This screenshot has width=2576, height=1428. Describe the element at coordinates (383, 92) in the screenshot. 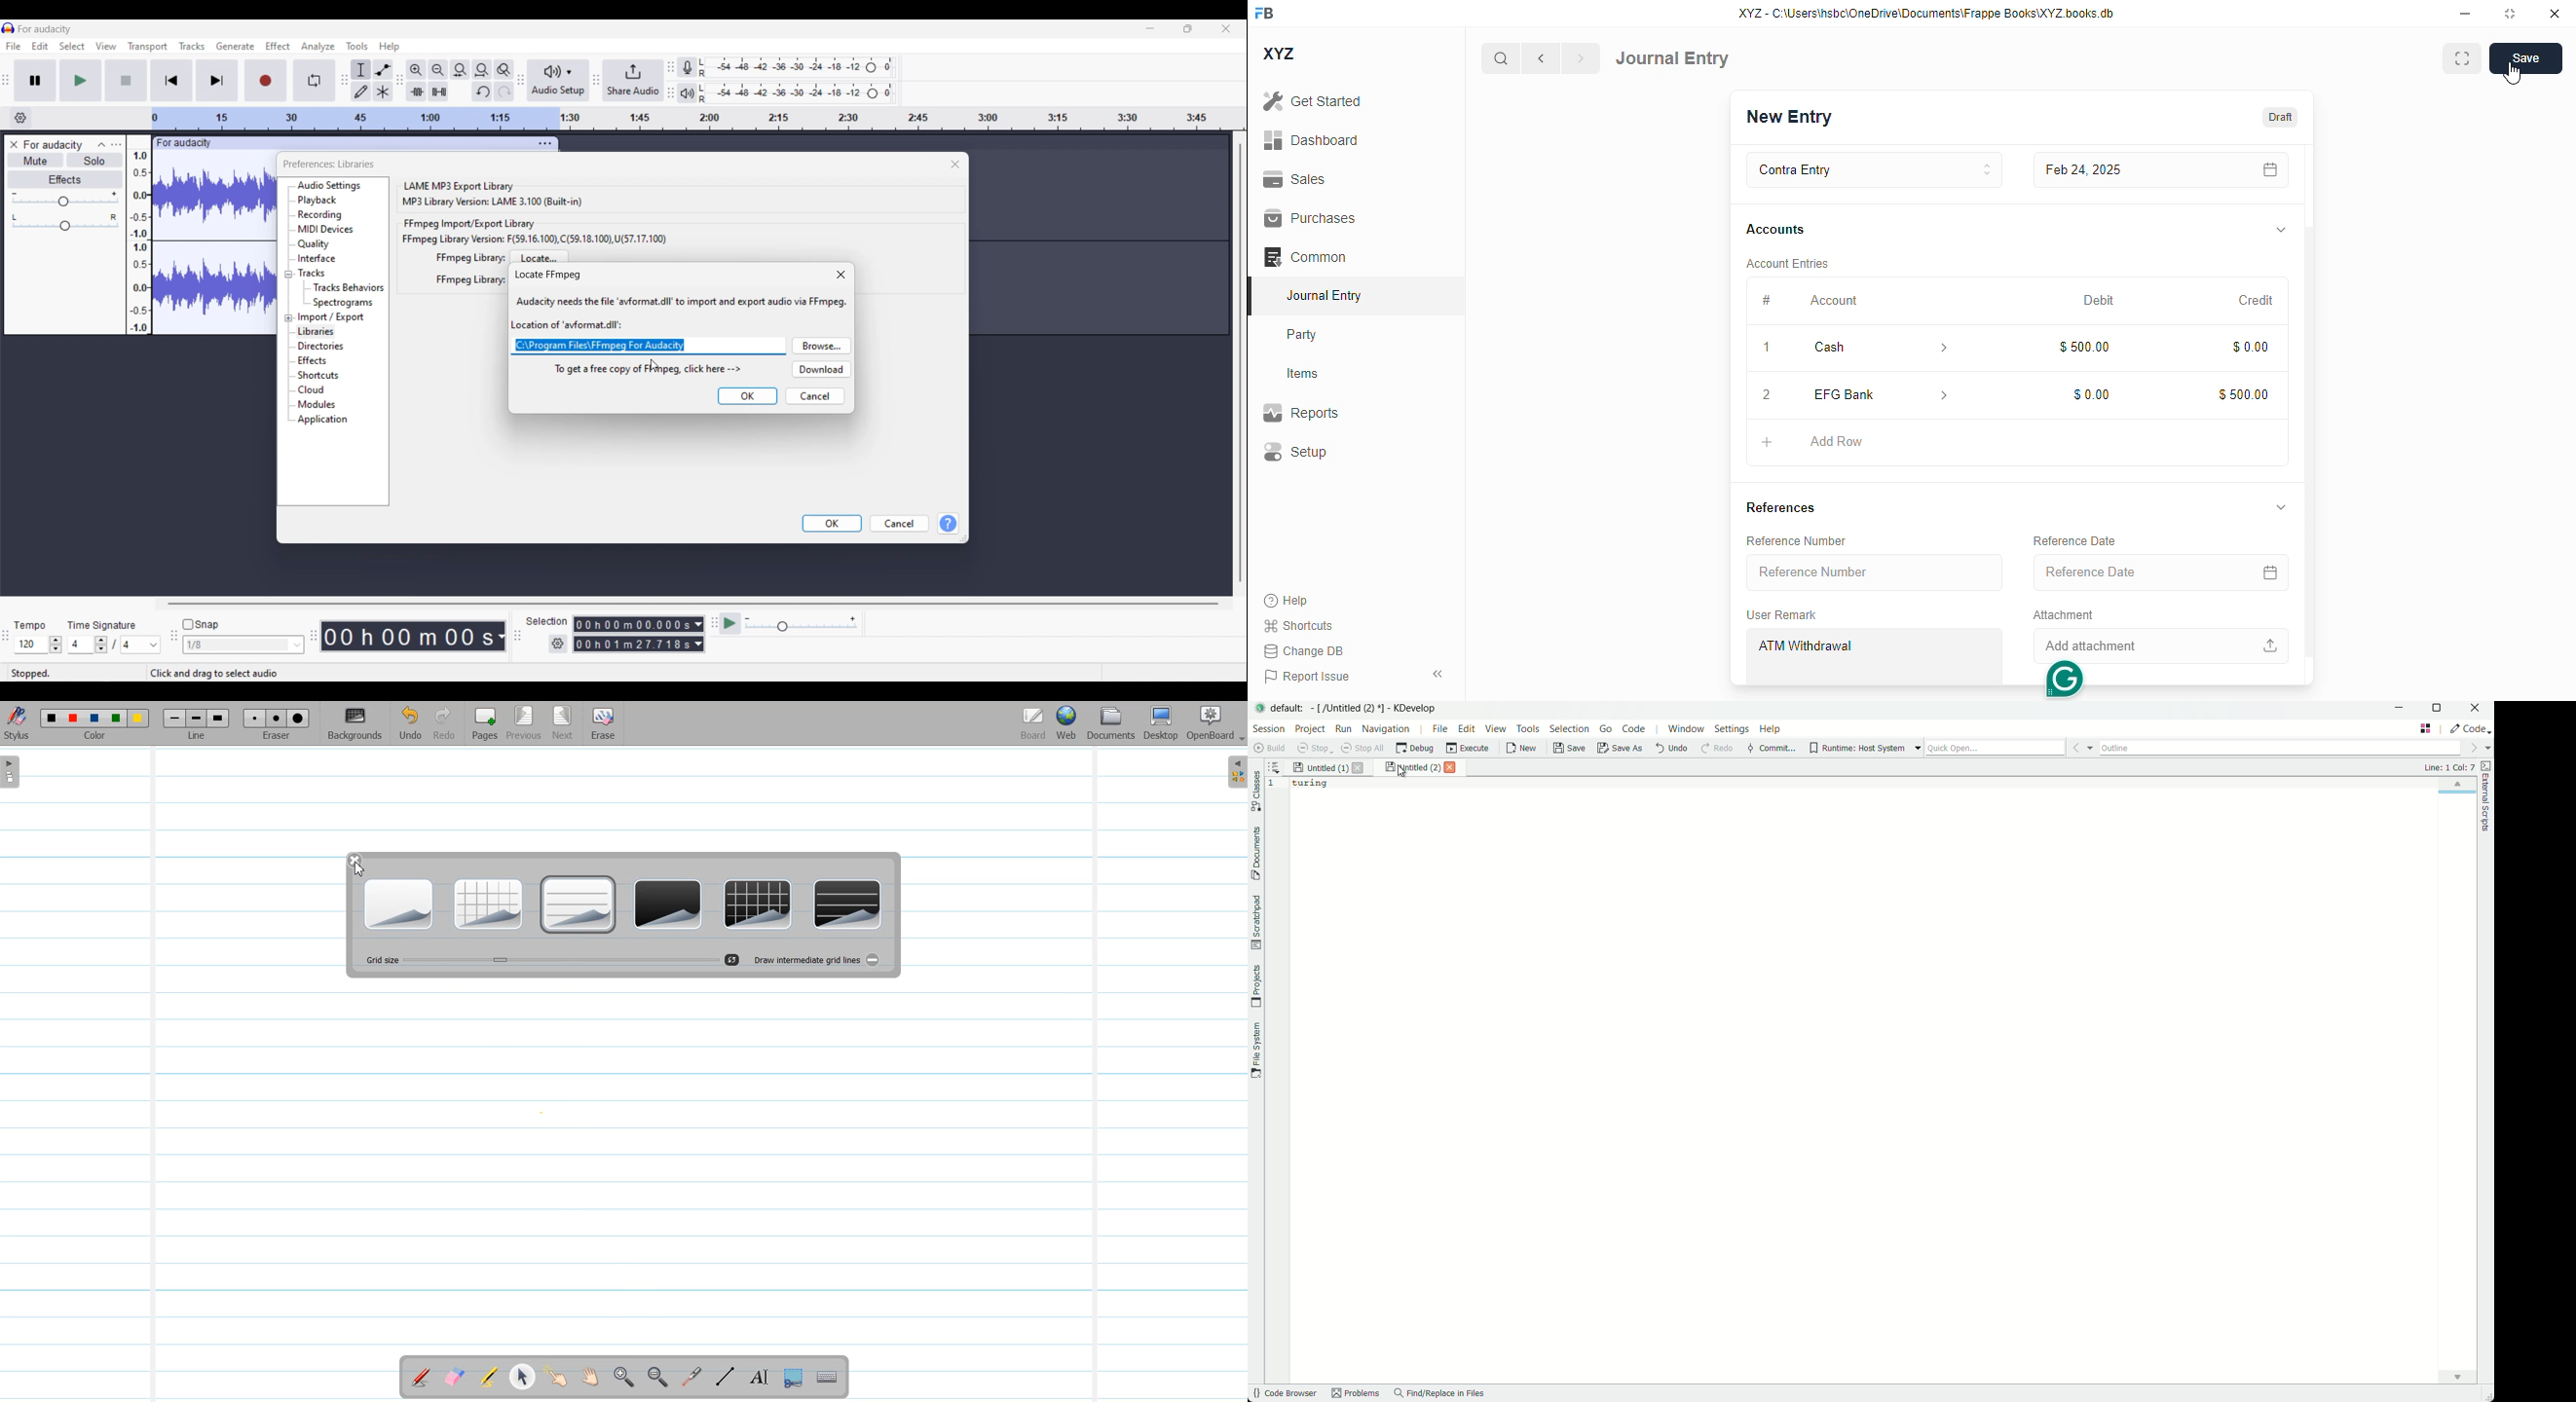

I see `Multi tool` at that location.